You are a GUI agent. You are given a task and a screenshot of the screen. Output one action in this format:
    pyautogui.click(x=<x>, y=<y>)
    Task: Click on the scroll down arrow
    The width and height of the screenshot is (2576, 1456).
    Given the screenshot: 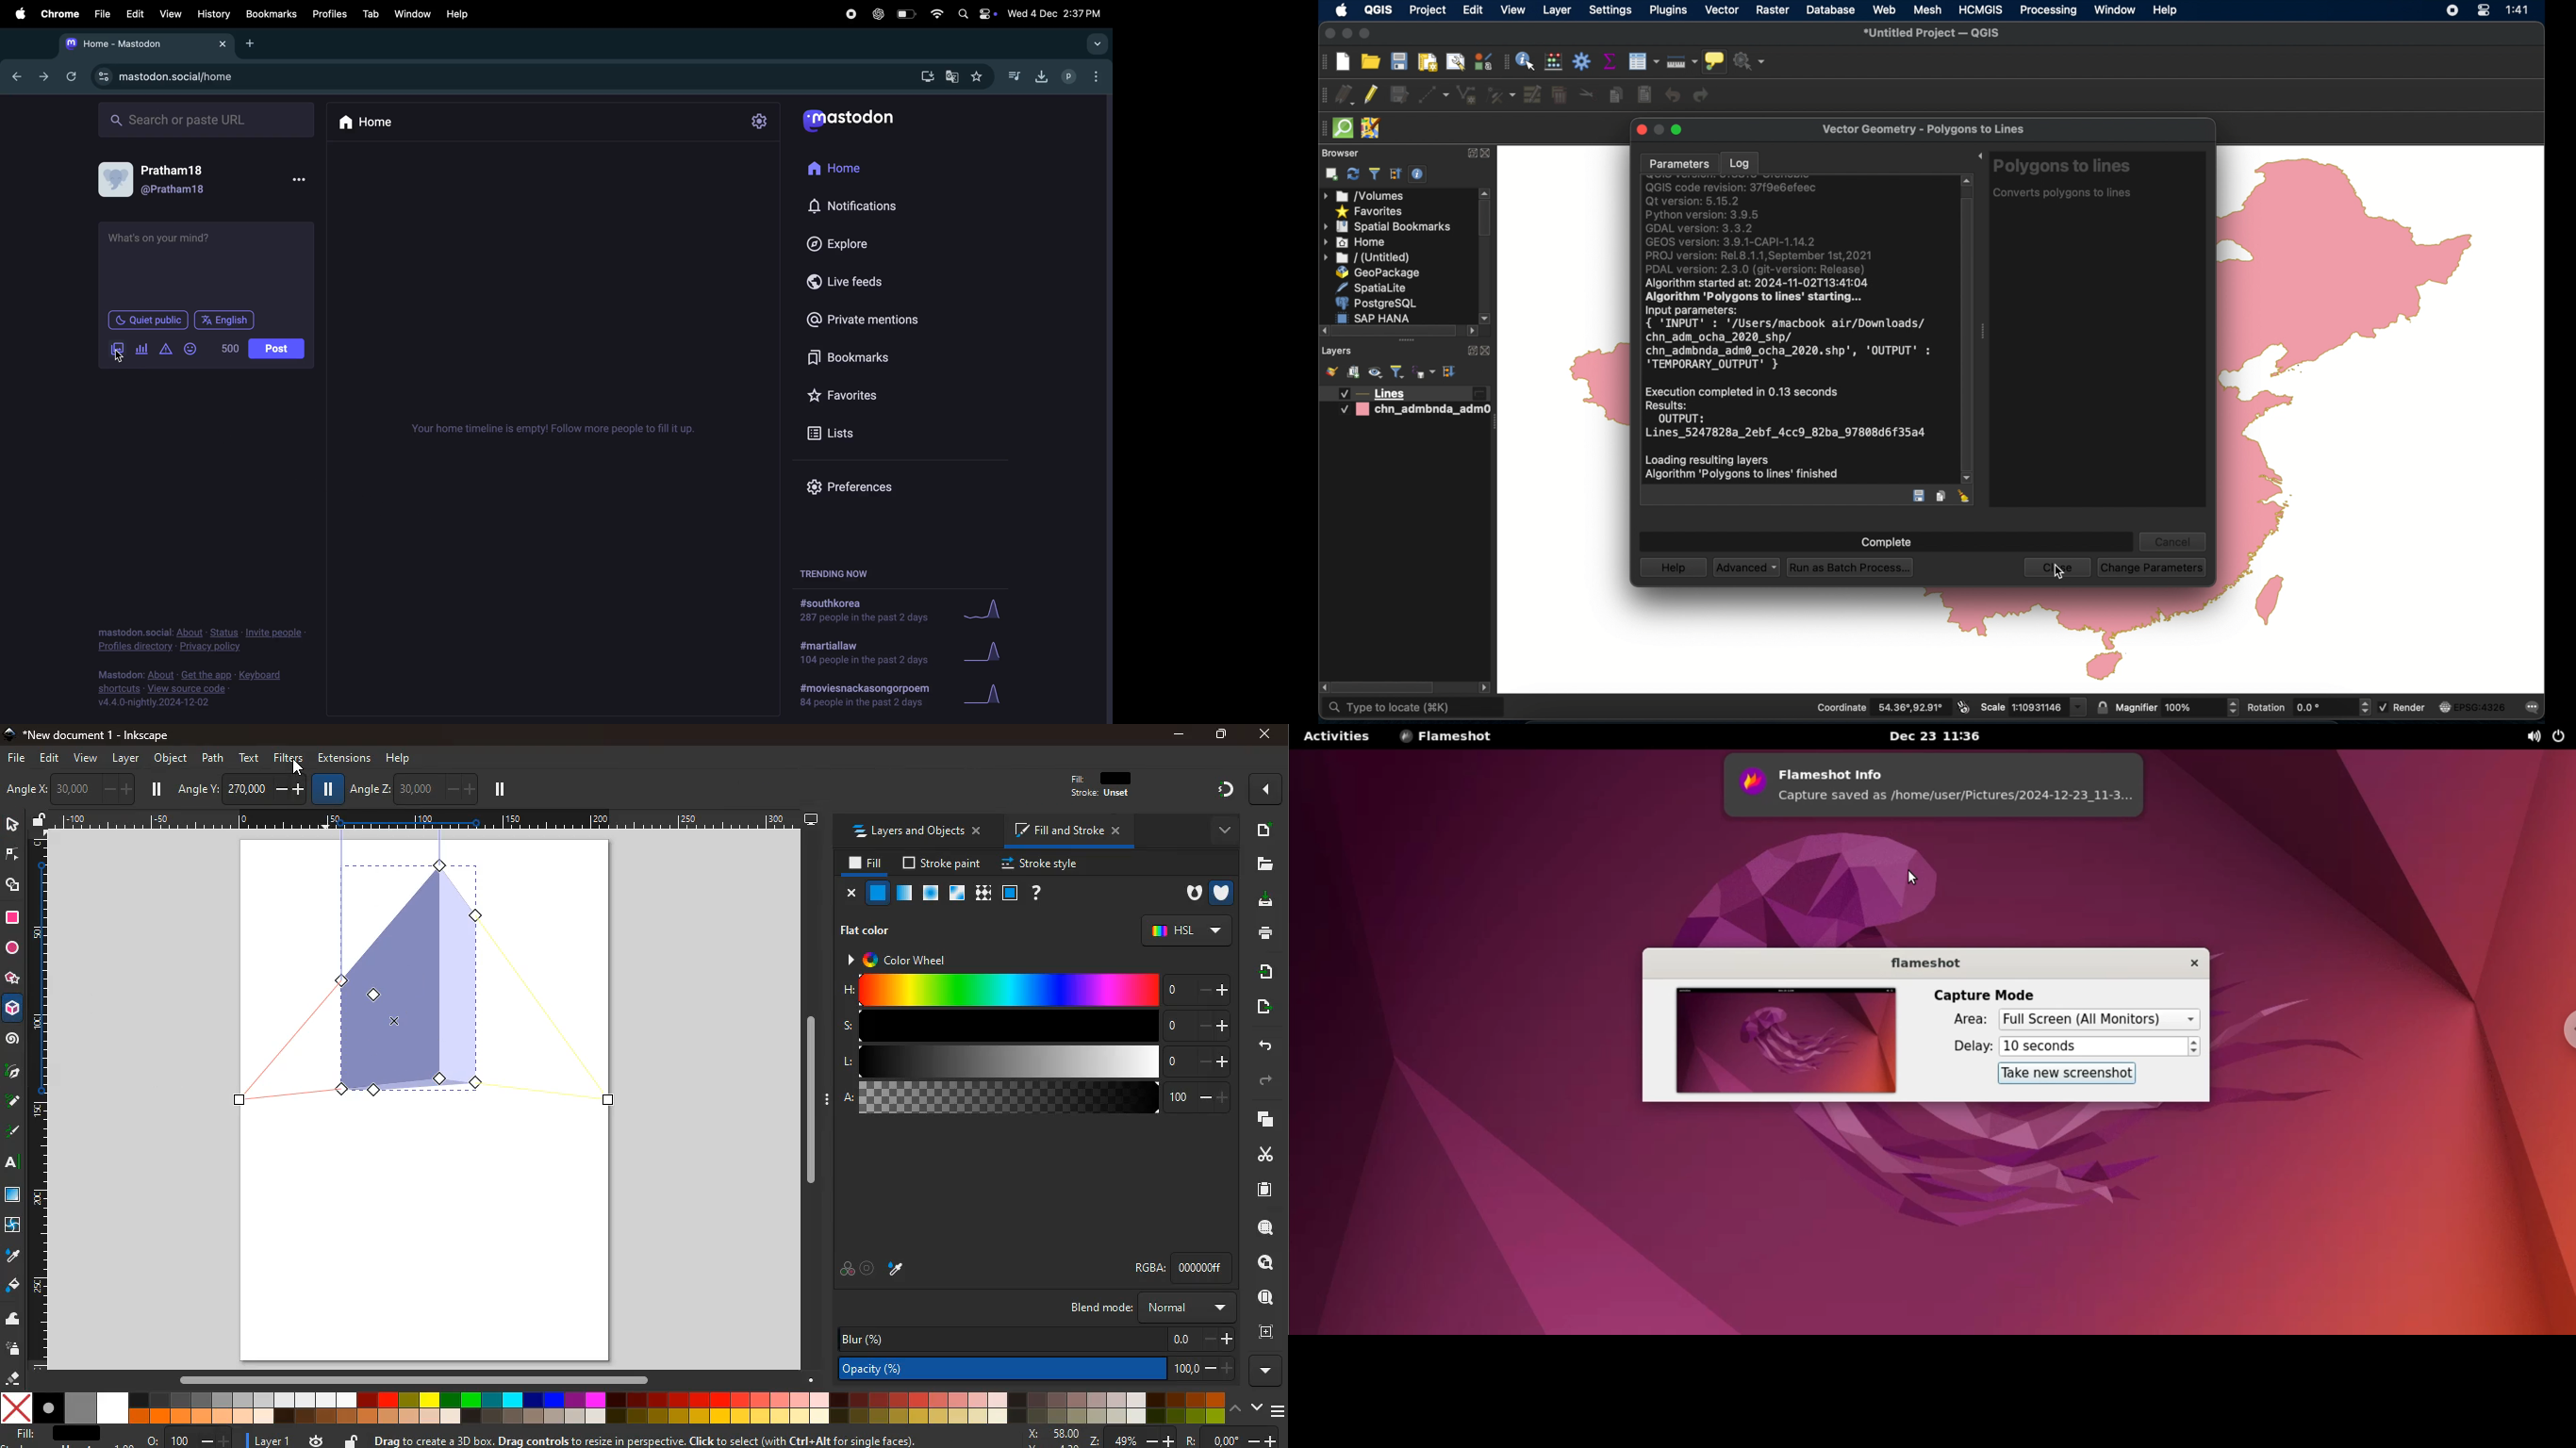 What is the action you would take?
    pyautogui.click(x=1965, y=477)
    